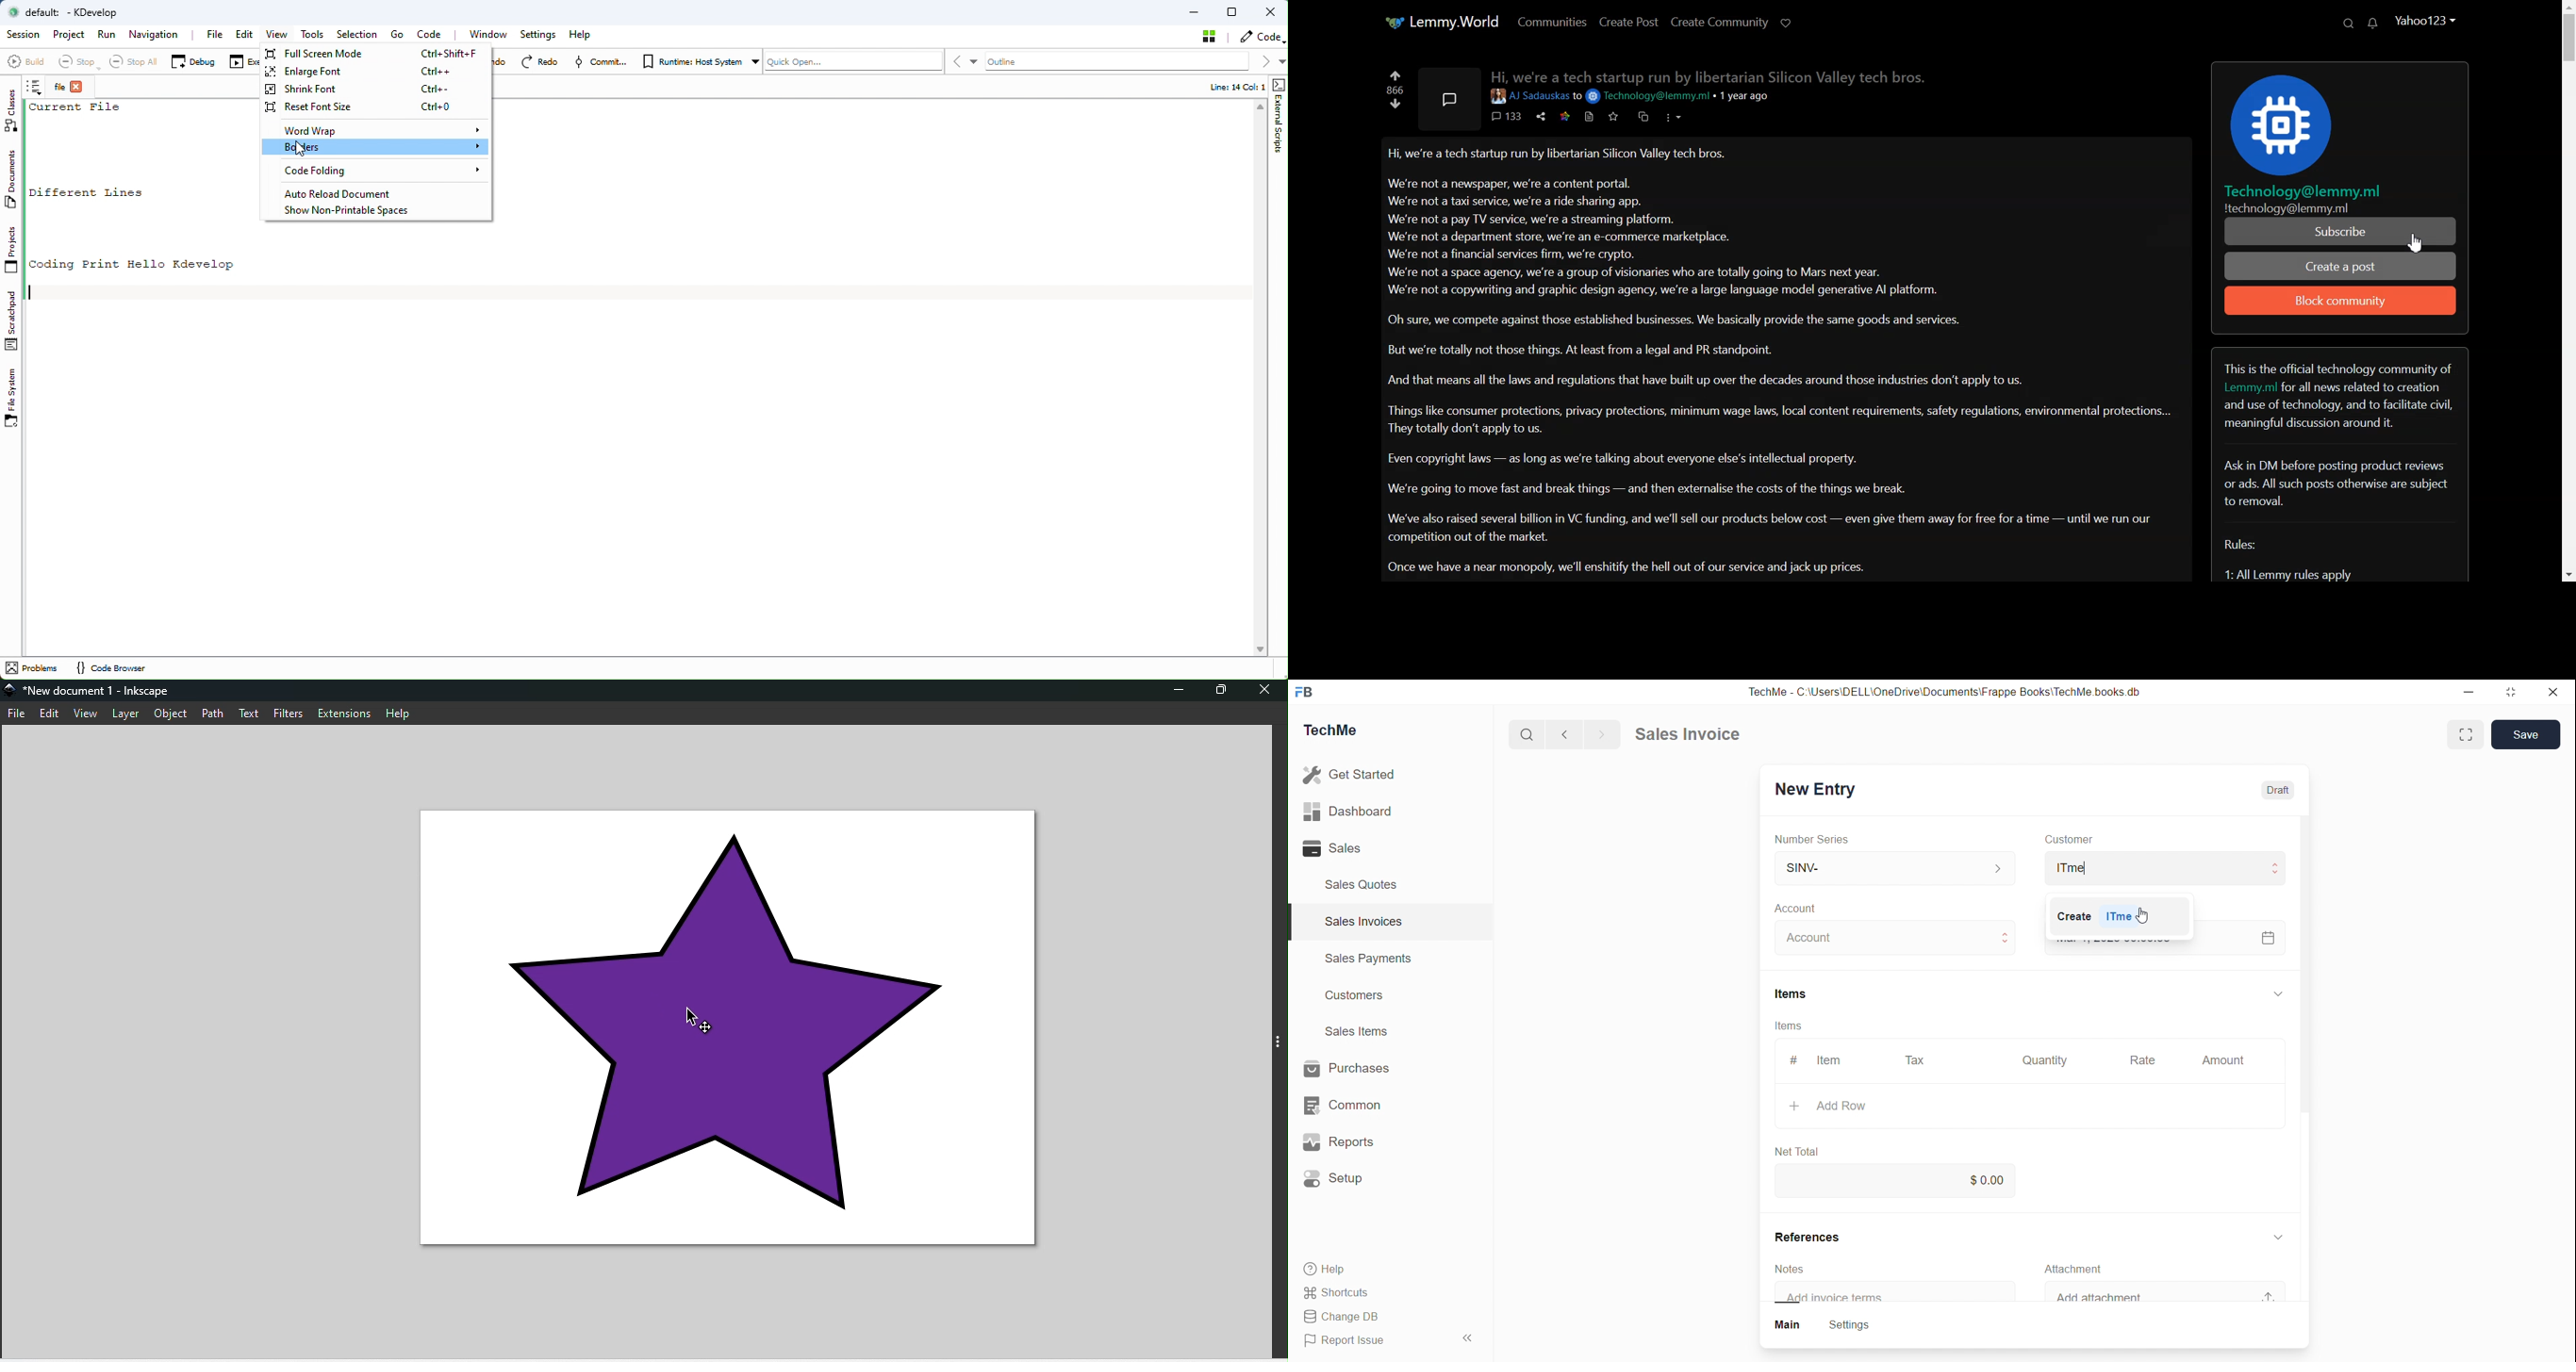 Image resolution: width=2576 pixels, height=1372 pixels. What do you see at coordinates (698, 60) in the screenshot?
I see `Runtime` at bounding box center [698, 60].